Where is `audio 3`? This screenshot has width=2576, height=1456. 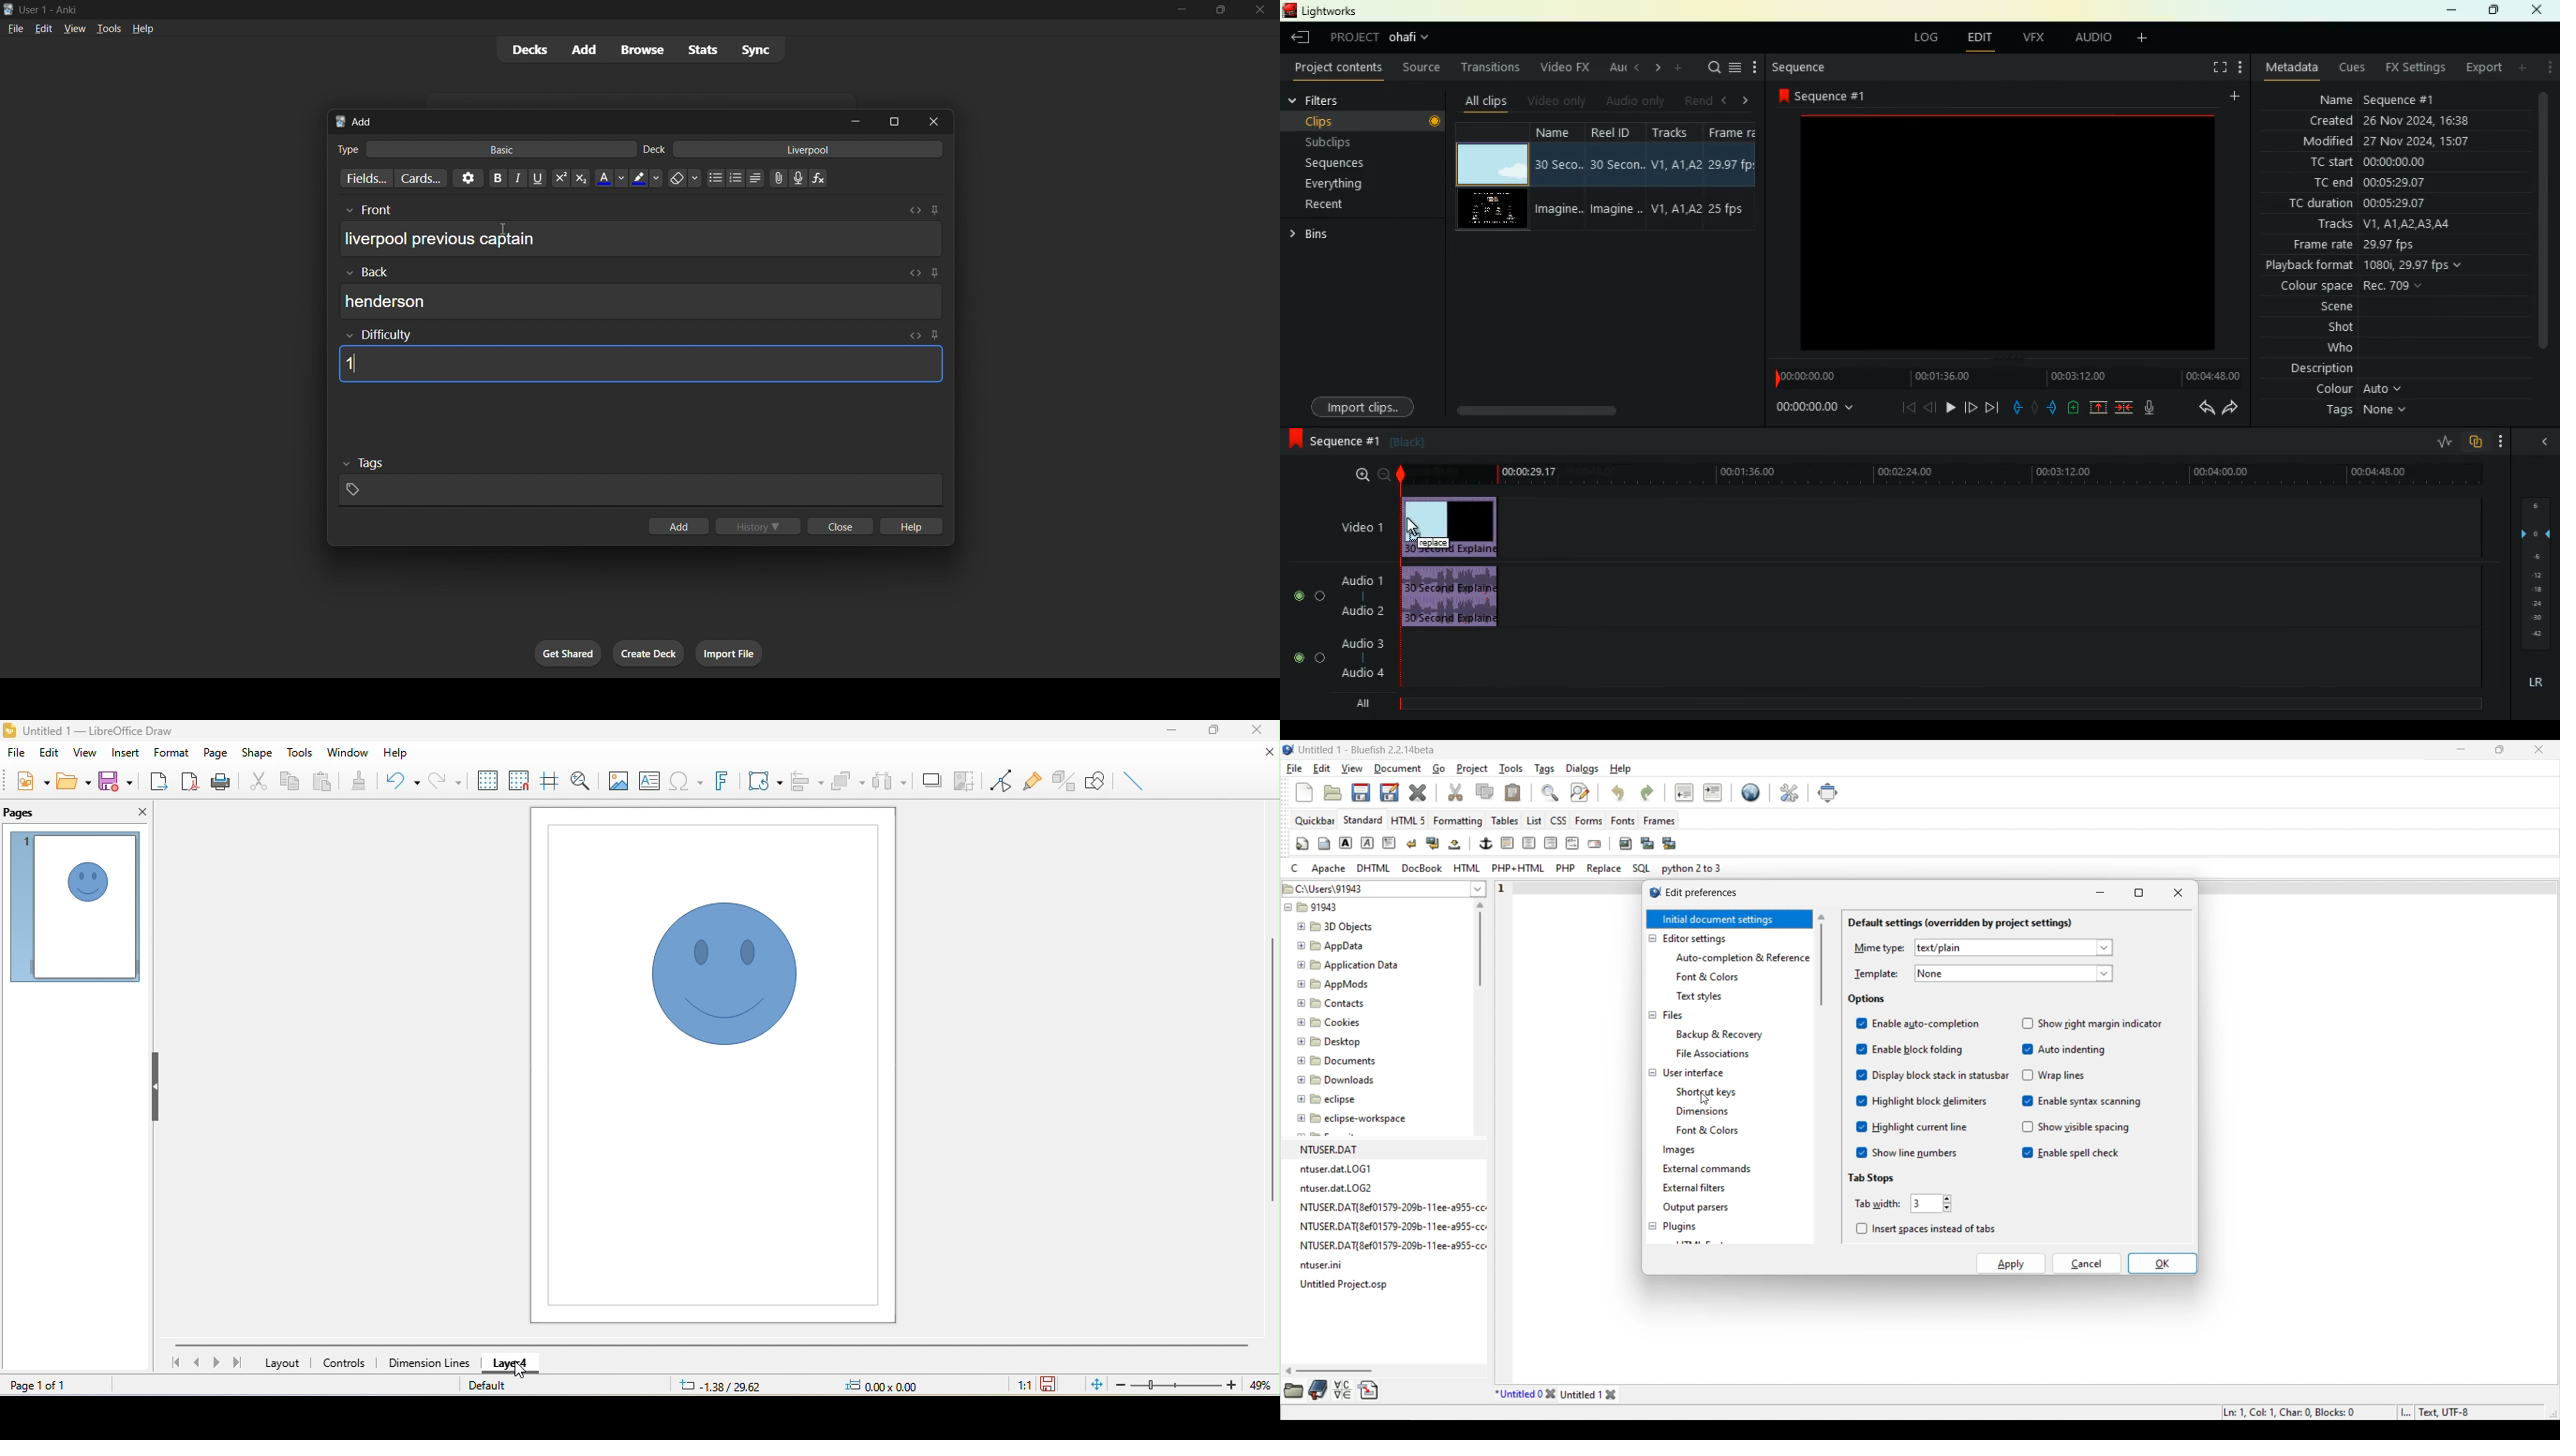
audio 3 is located at coordinates (1354, 641).